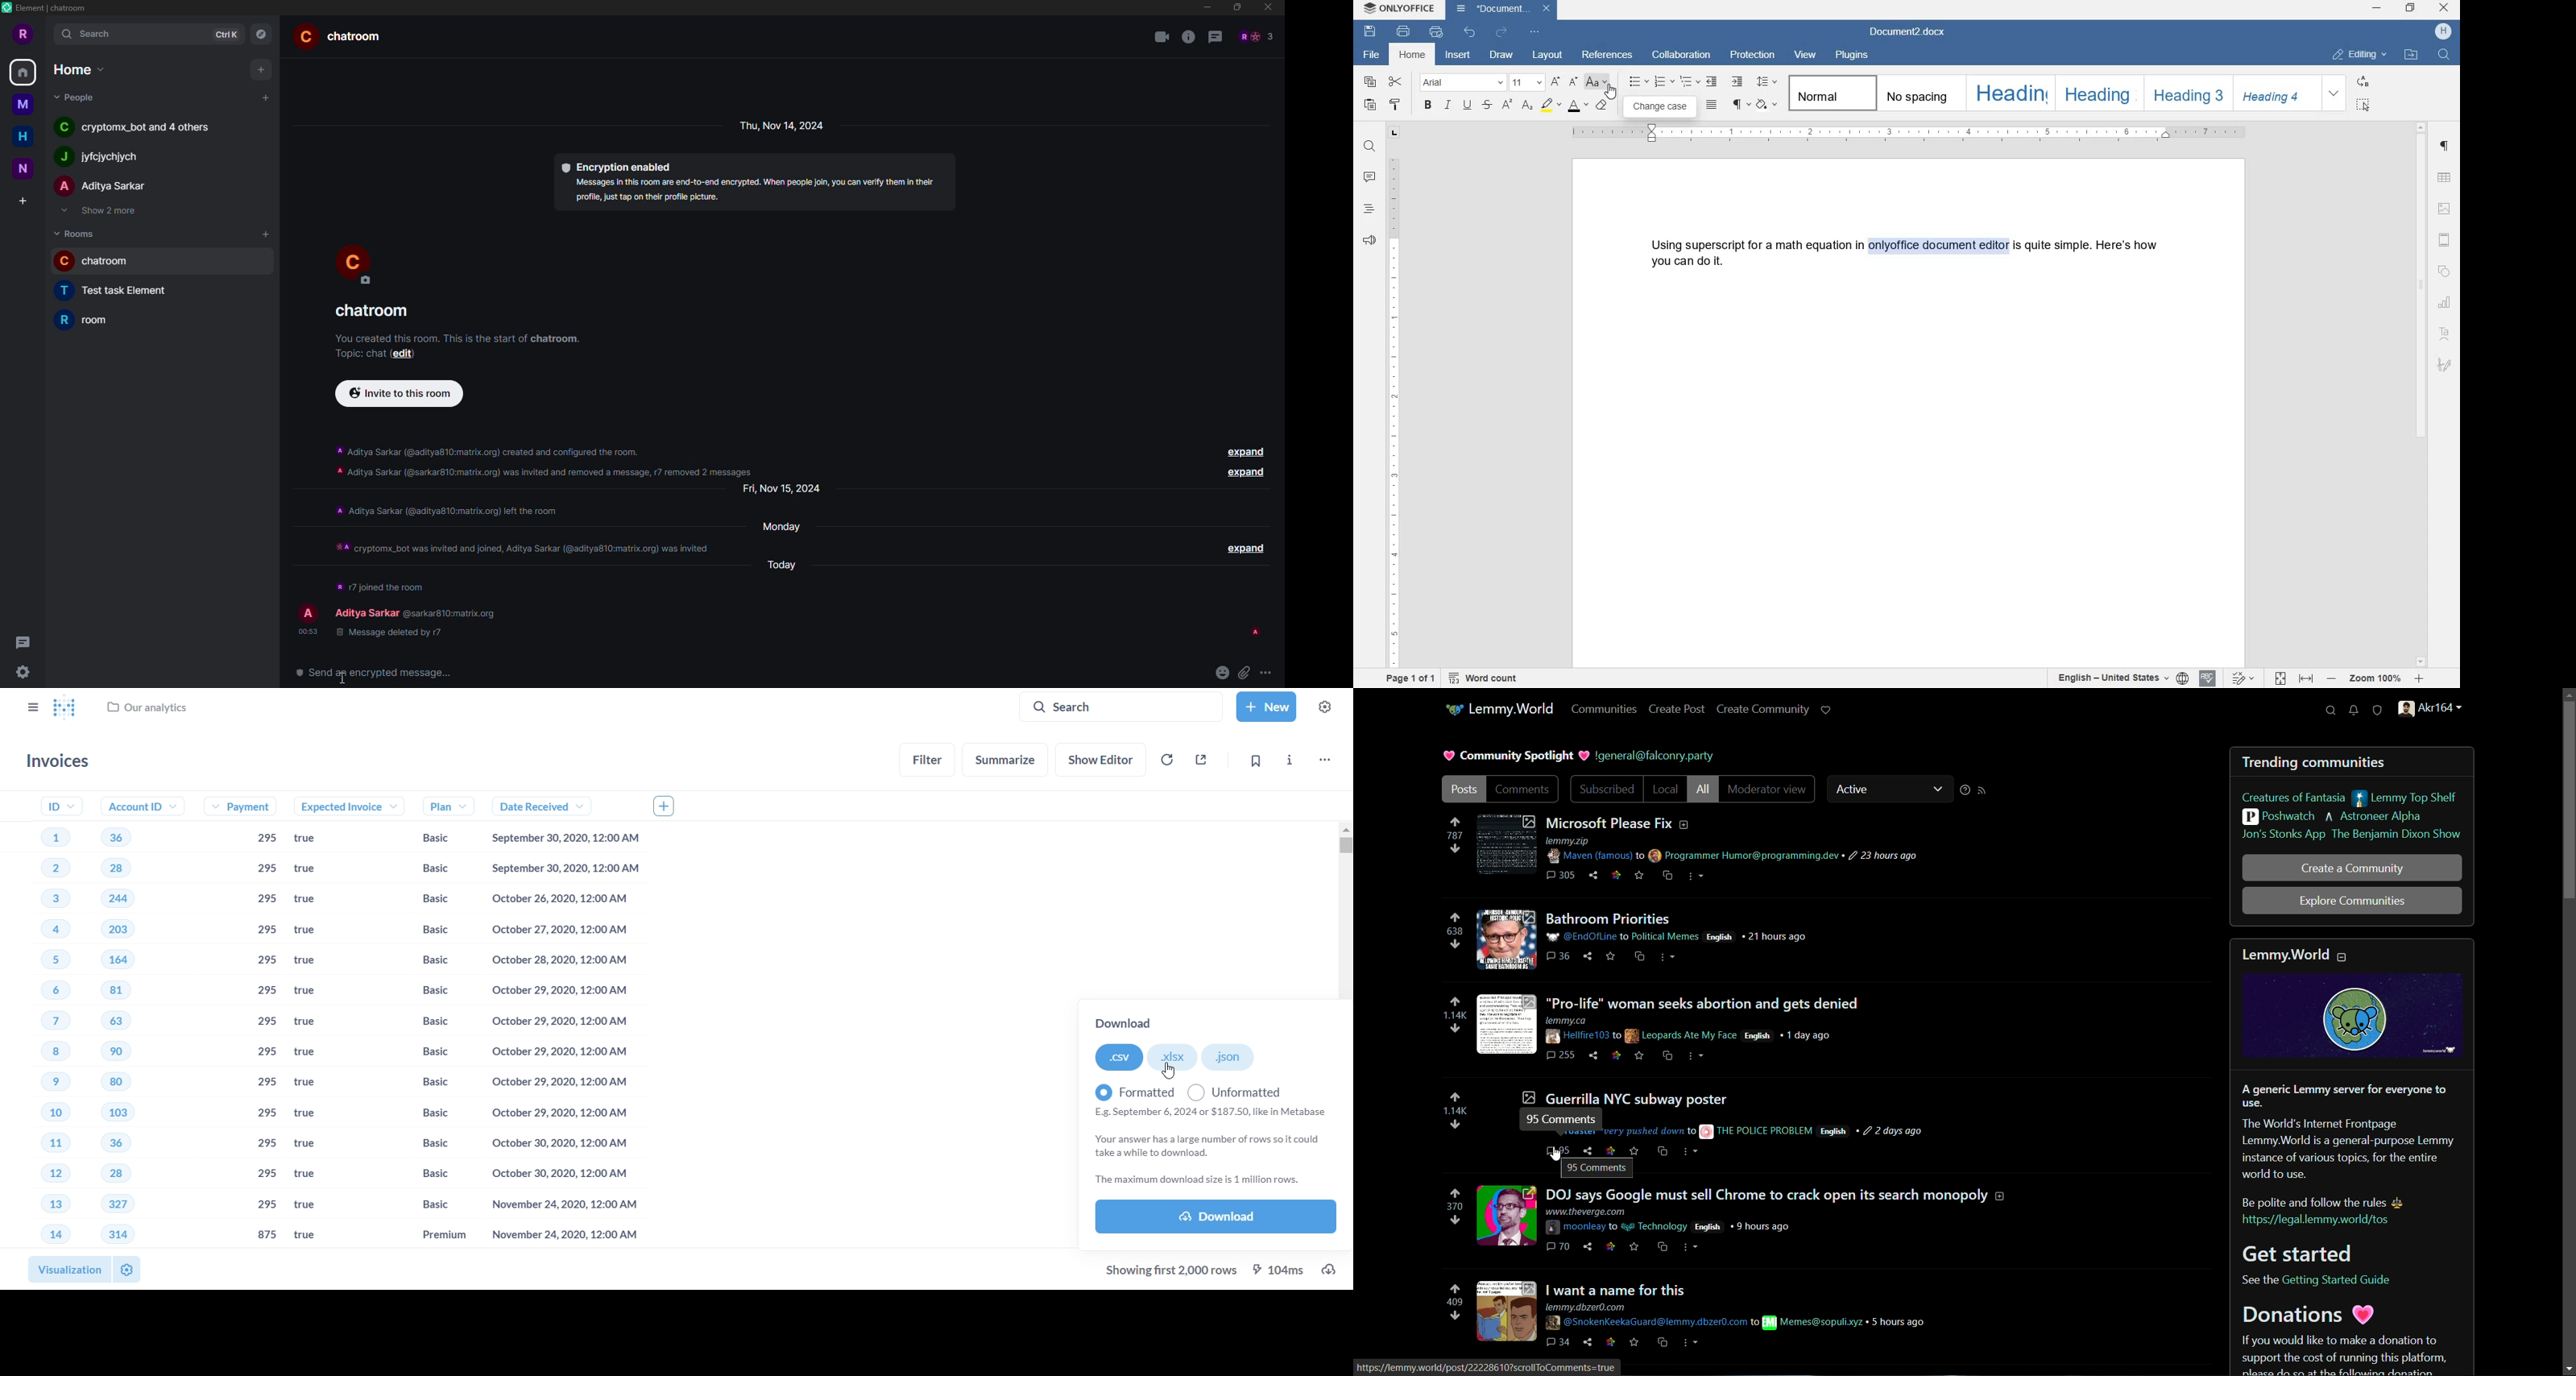 The height and width of the screenshot is (1400, 2576). I want to click on profile, so click(2426, 710).